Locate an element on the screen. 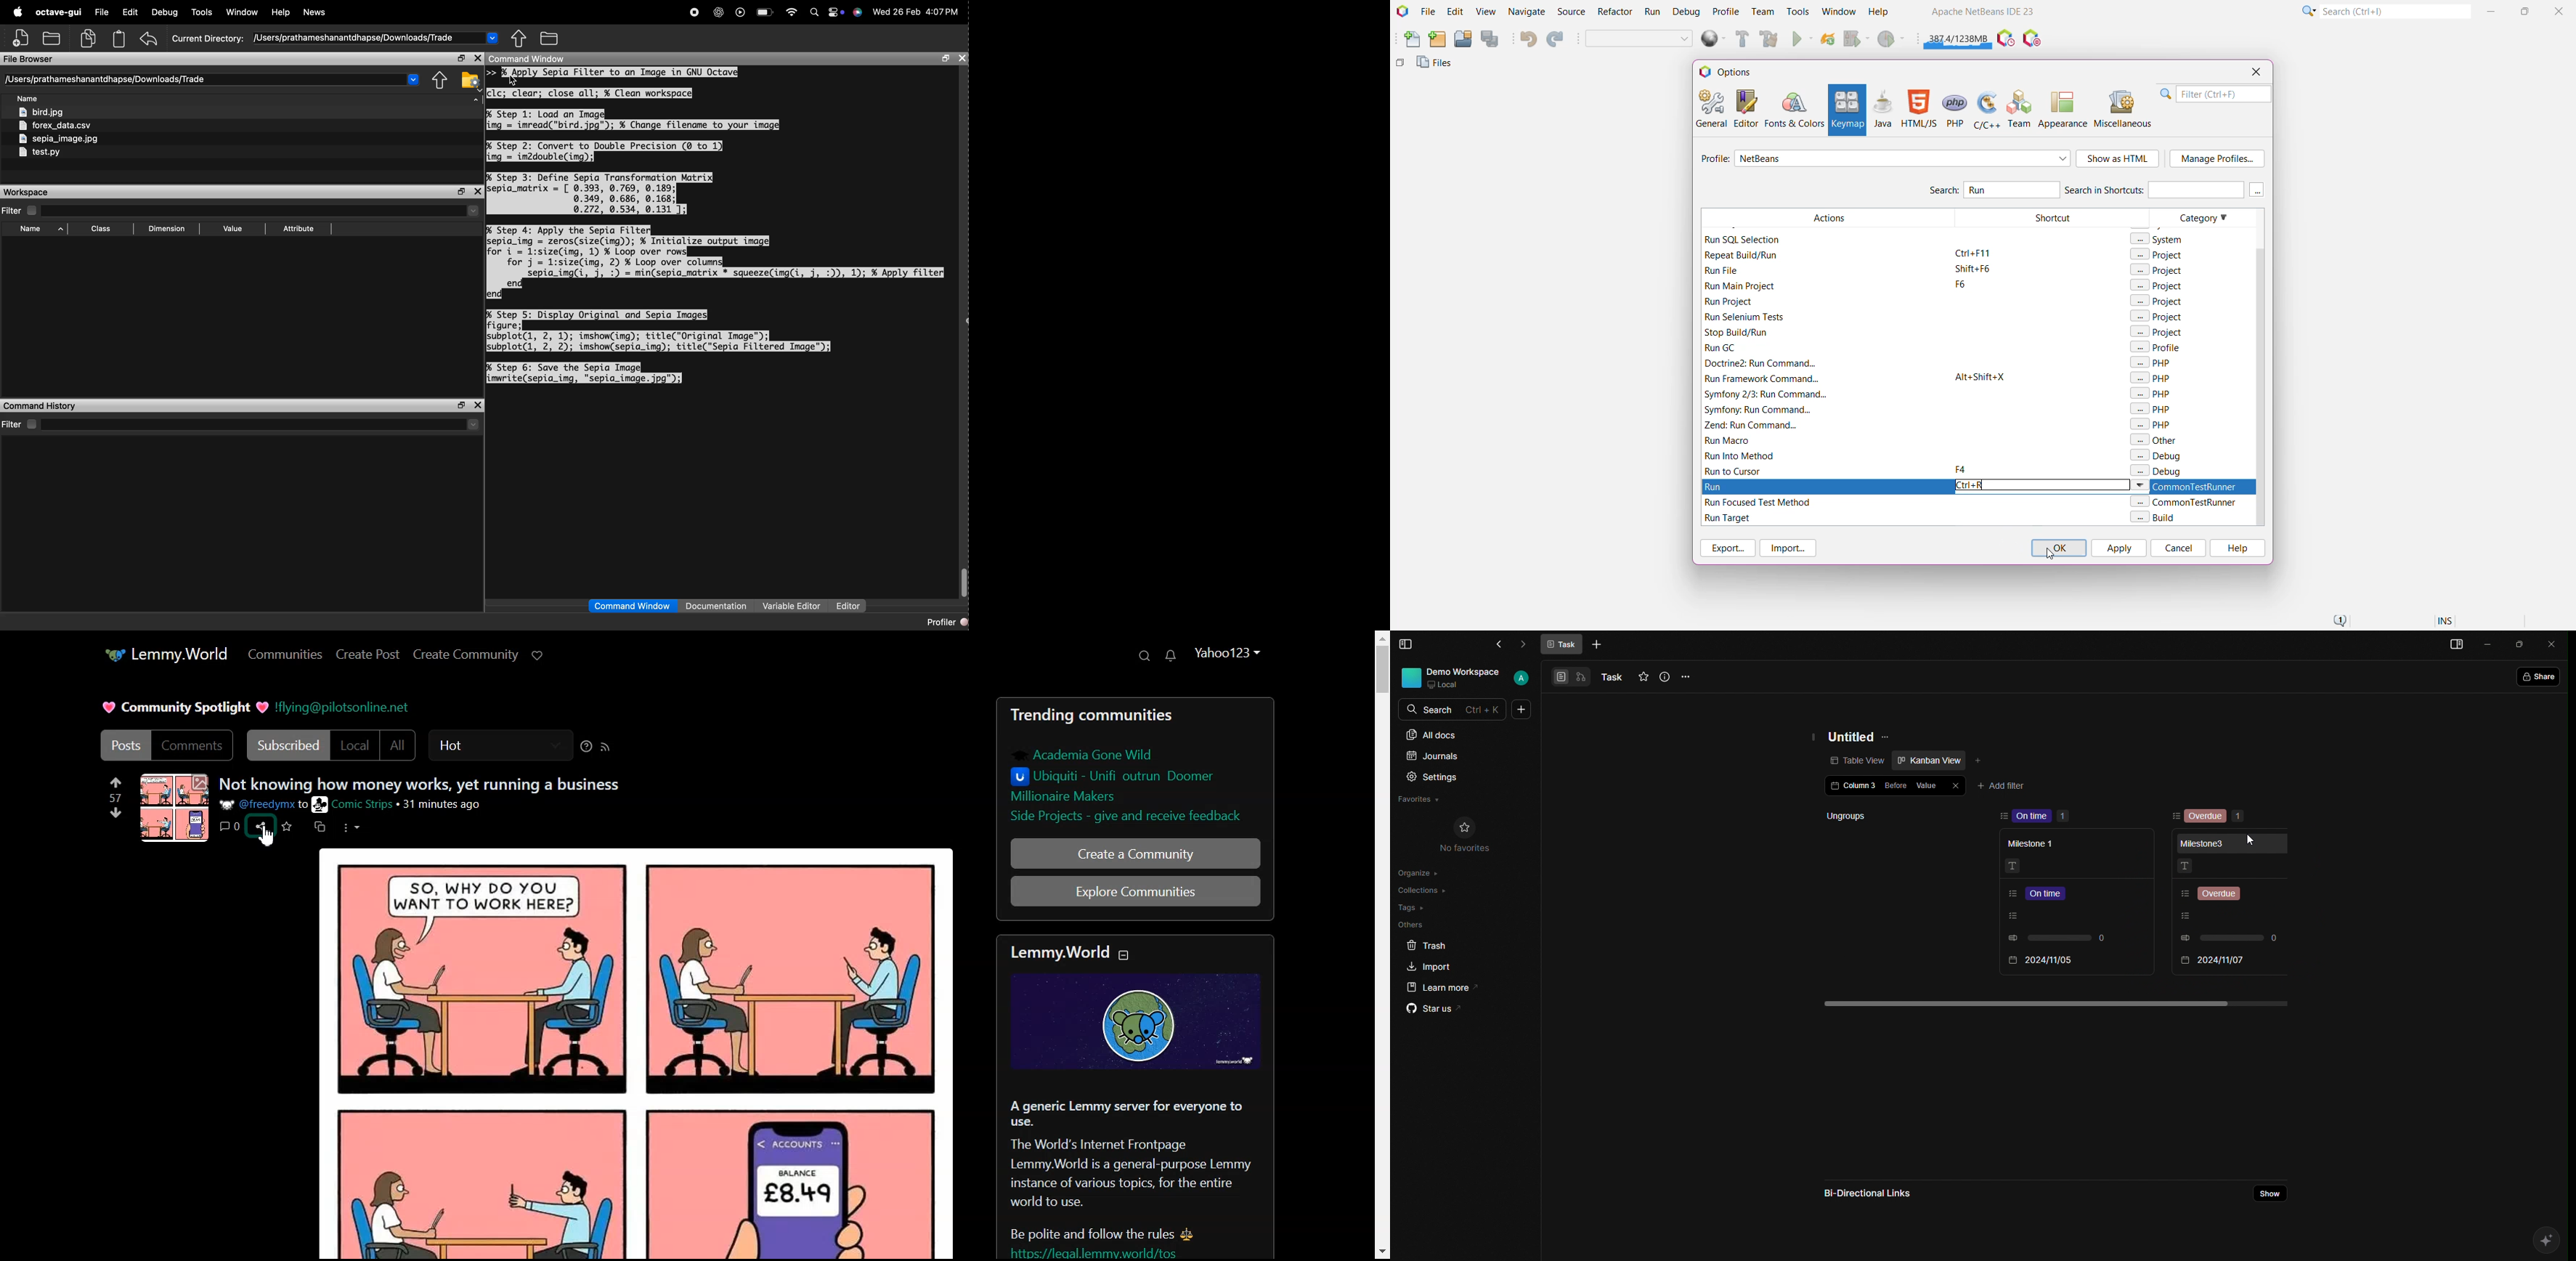 This screenshot has height=1288, width=2576. More is located at coordinates (1521, 709).